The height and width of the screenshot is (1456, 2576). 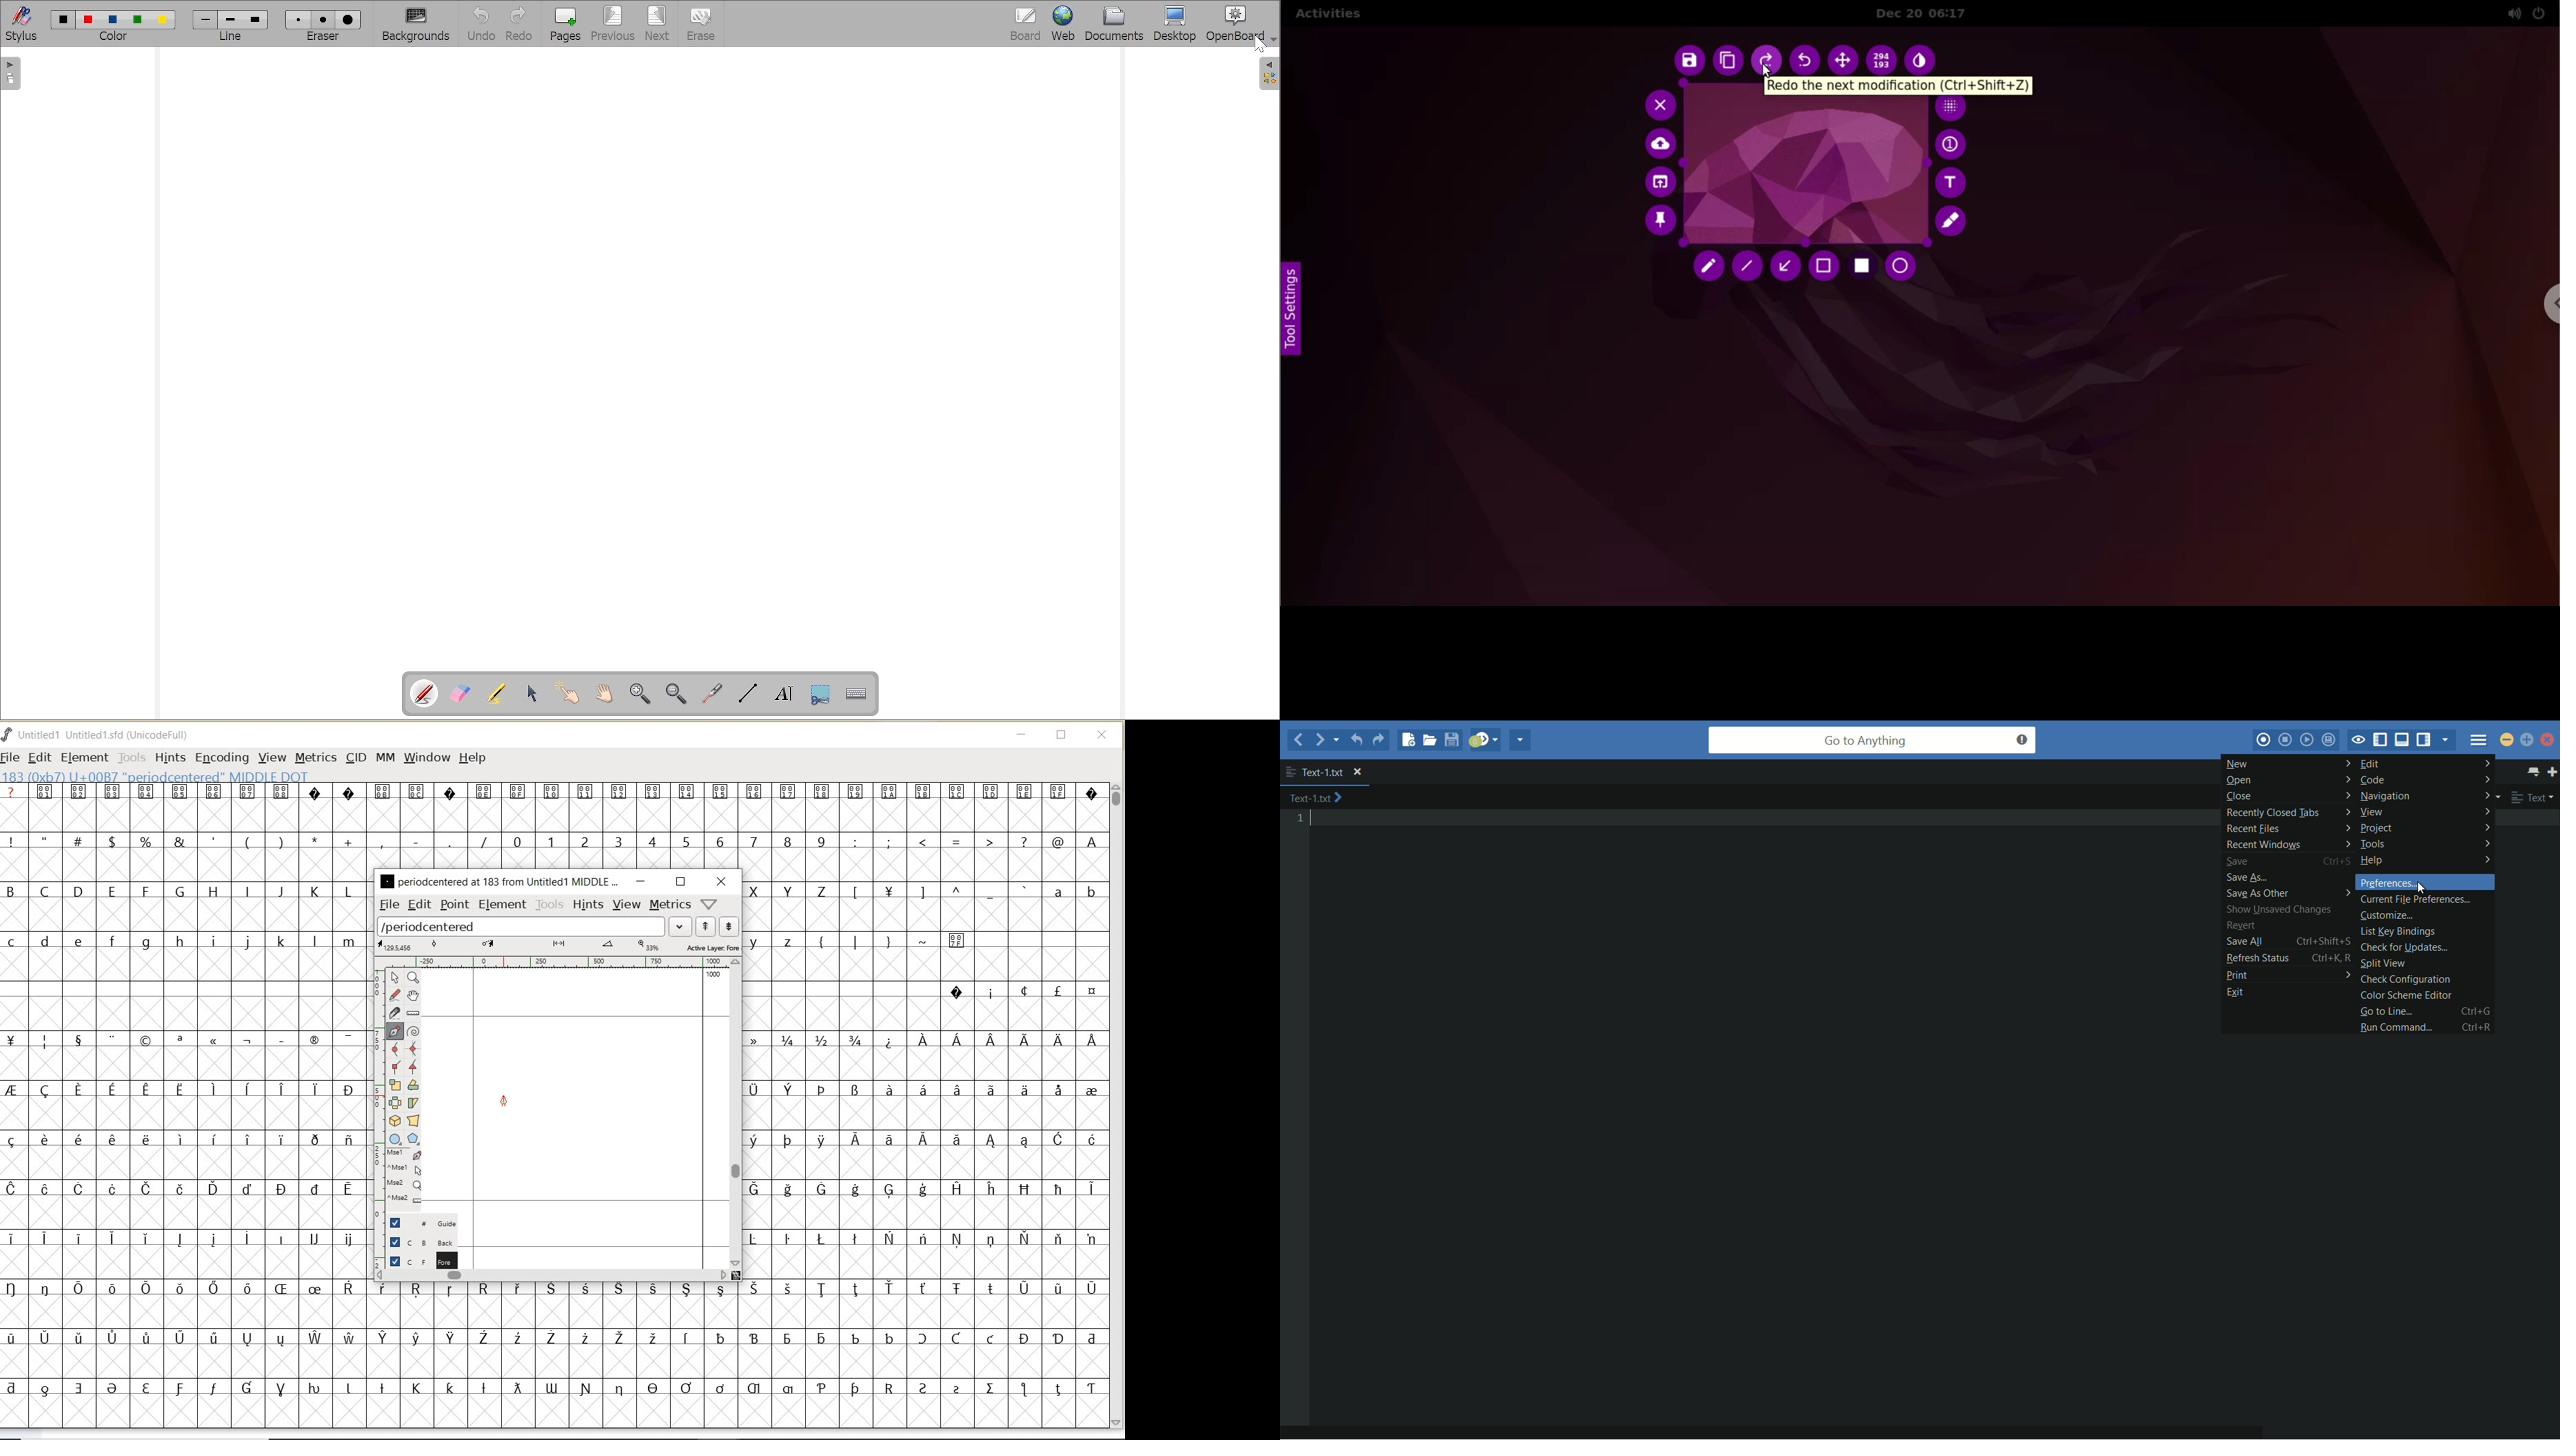 What do you see at coordinates (2425, 828) in the screenshot?
I see `project` at bounding box center [2425, 828].